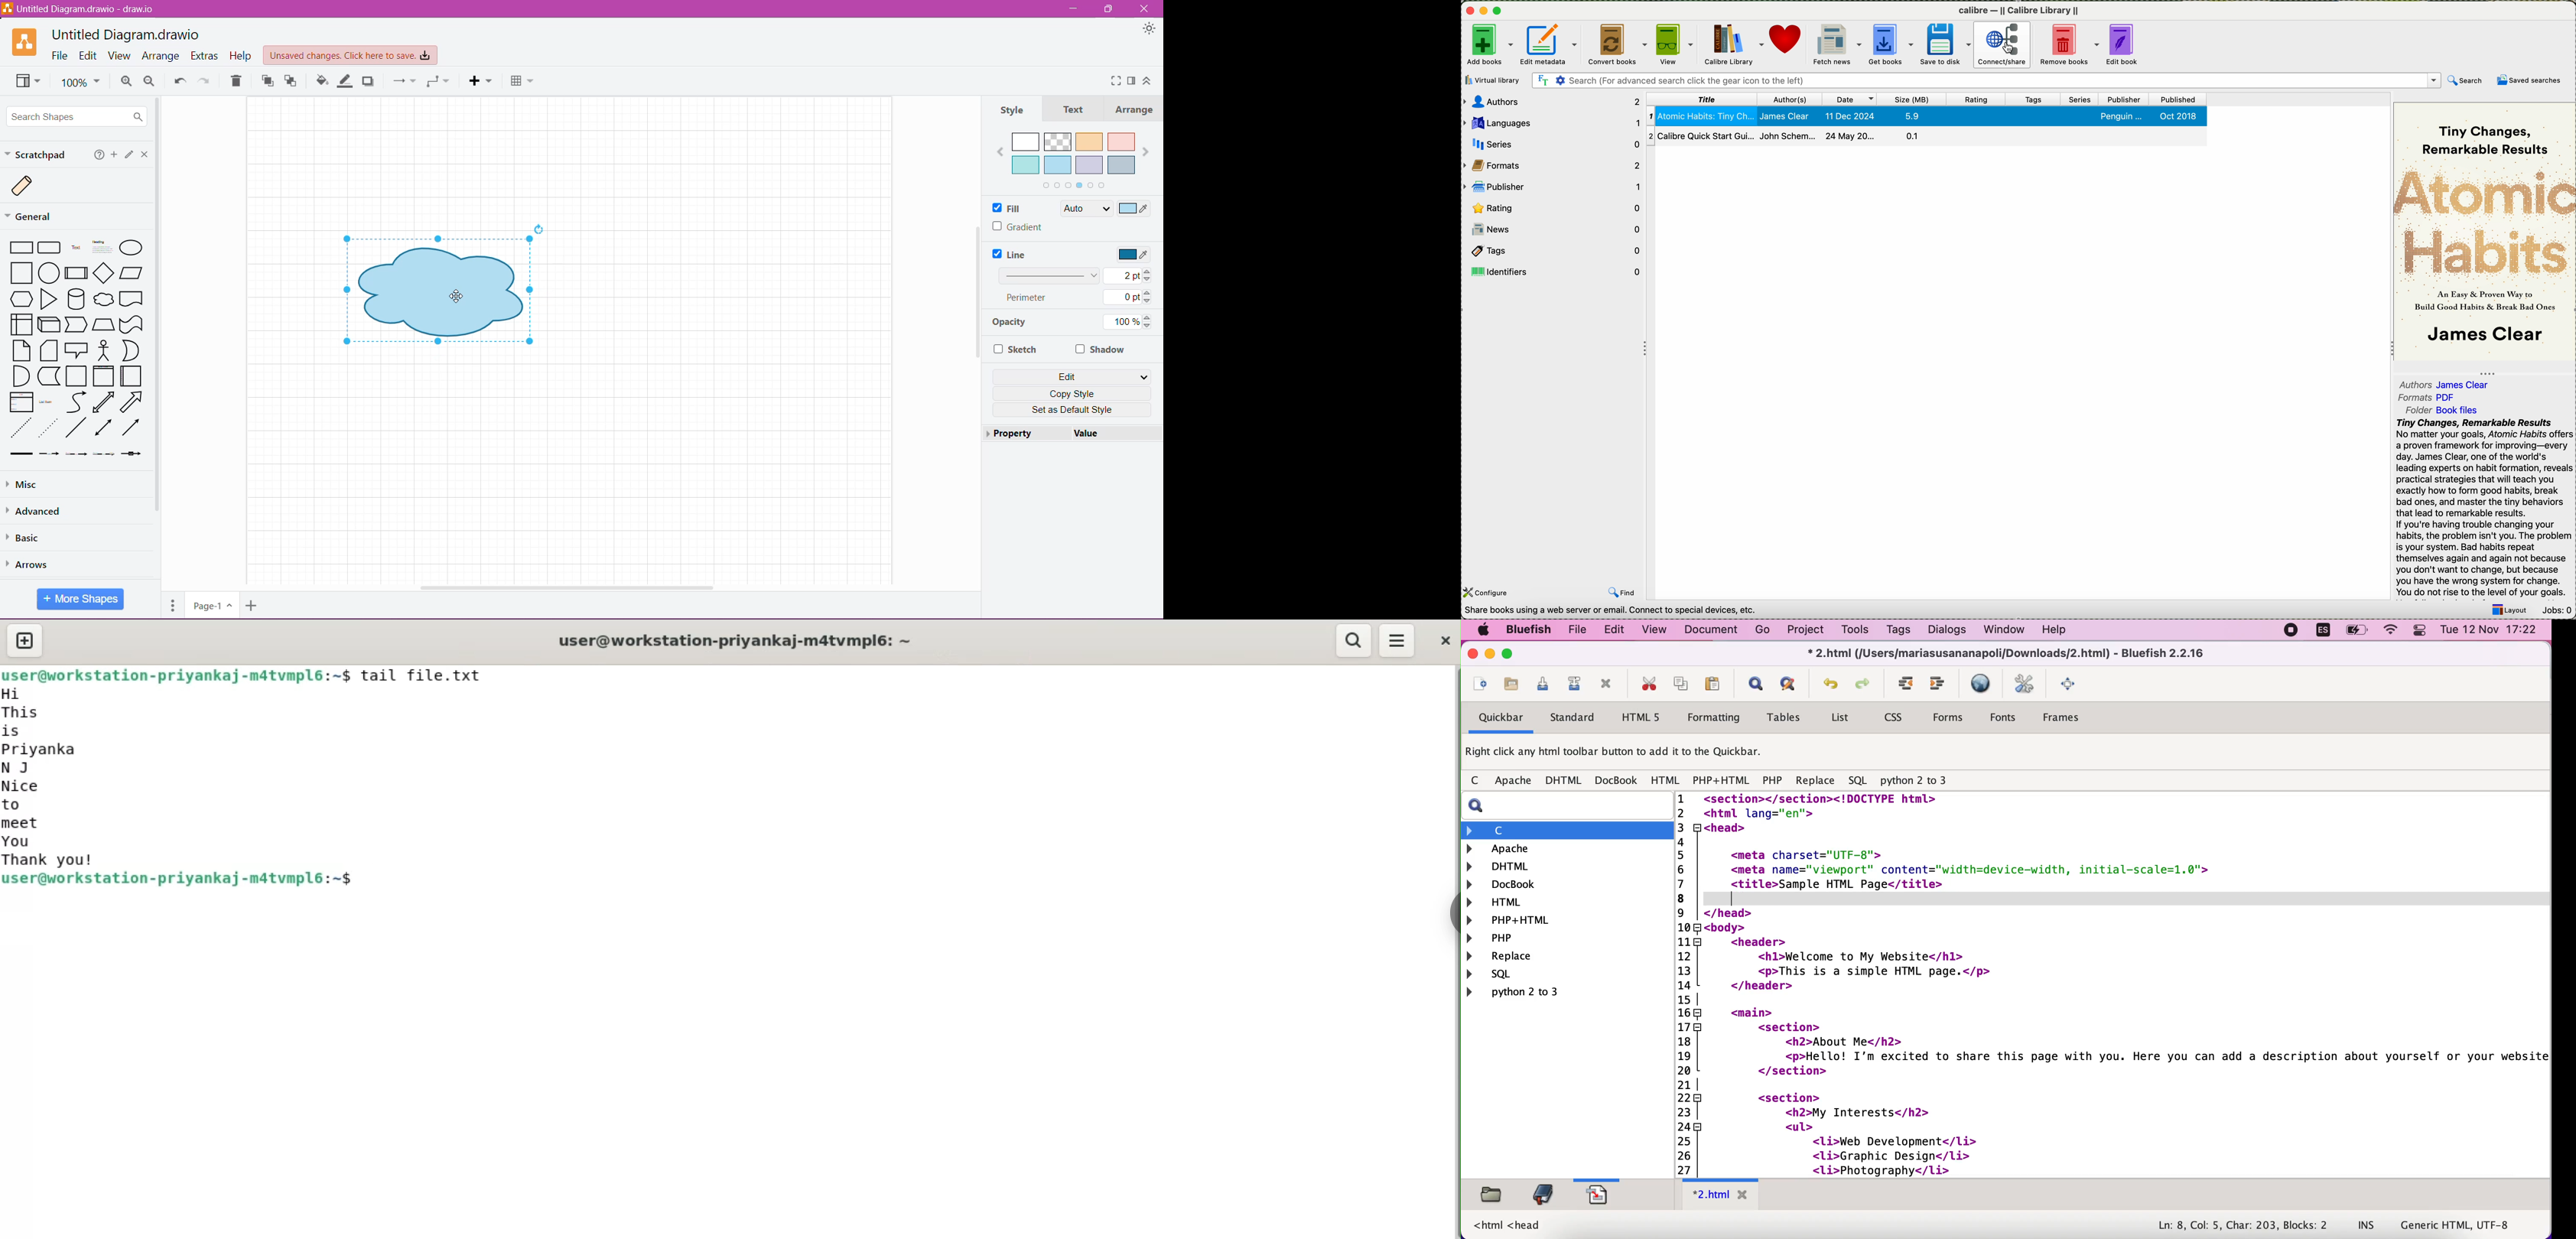 Image resolution: width=2576 pixels, height=1260 pixels. Describe the element at coordinates (2354, 633) in the screenshot. I see `battery` at that location.